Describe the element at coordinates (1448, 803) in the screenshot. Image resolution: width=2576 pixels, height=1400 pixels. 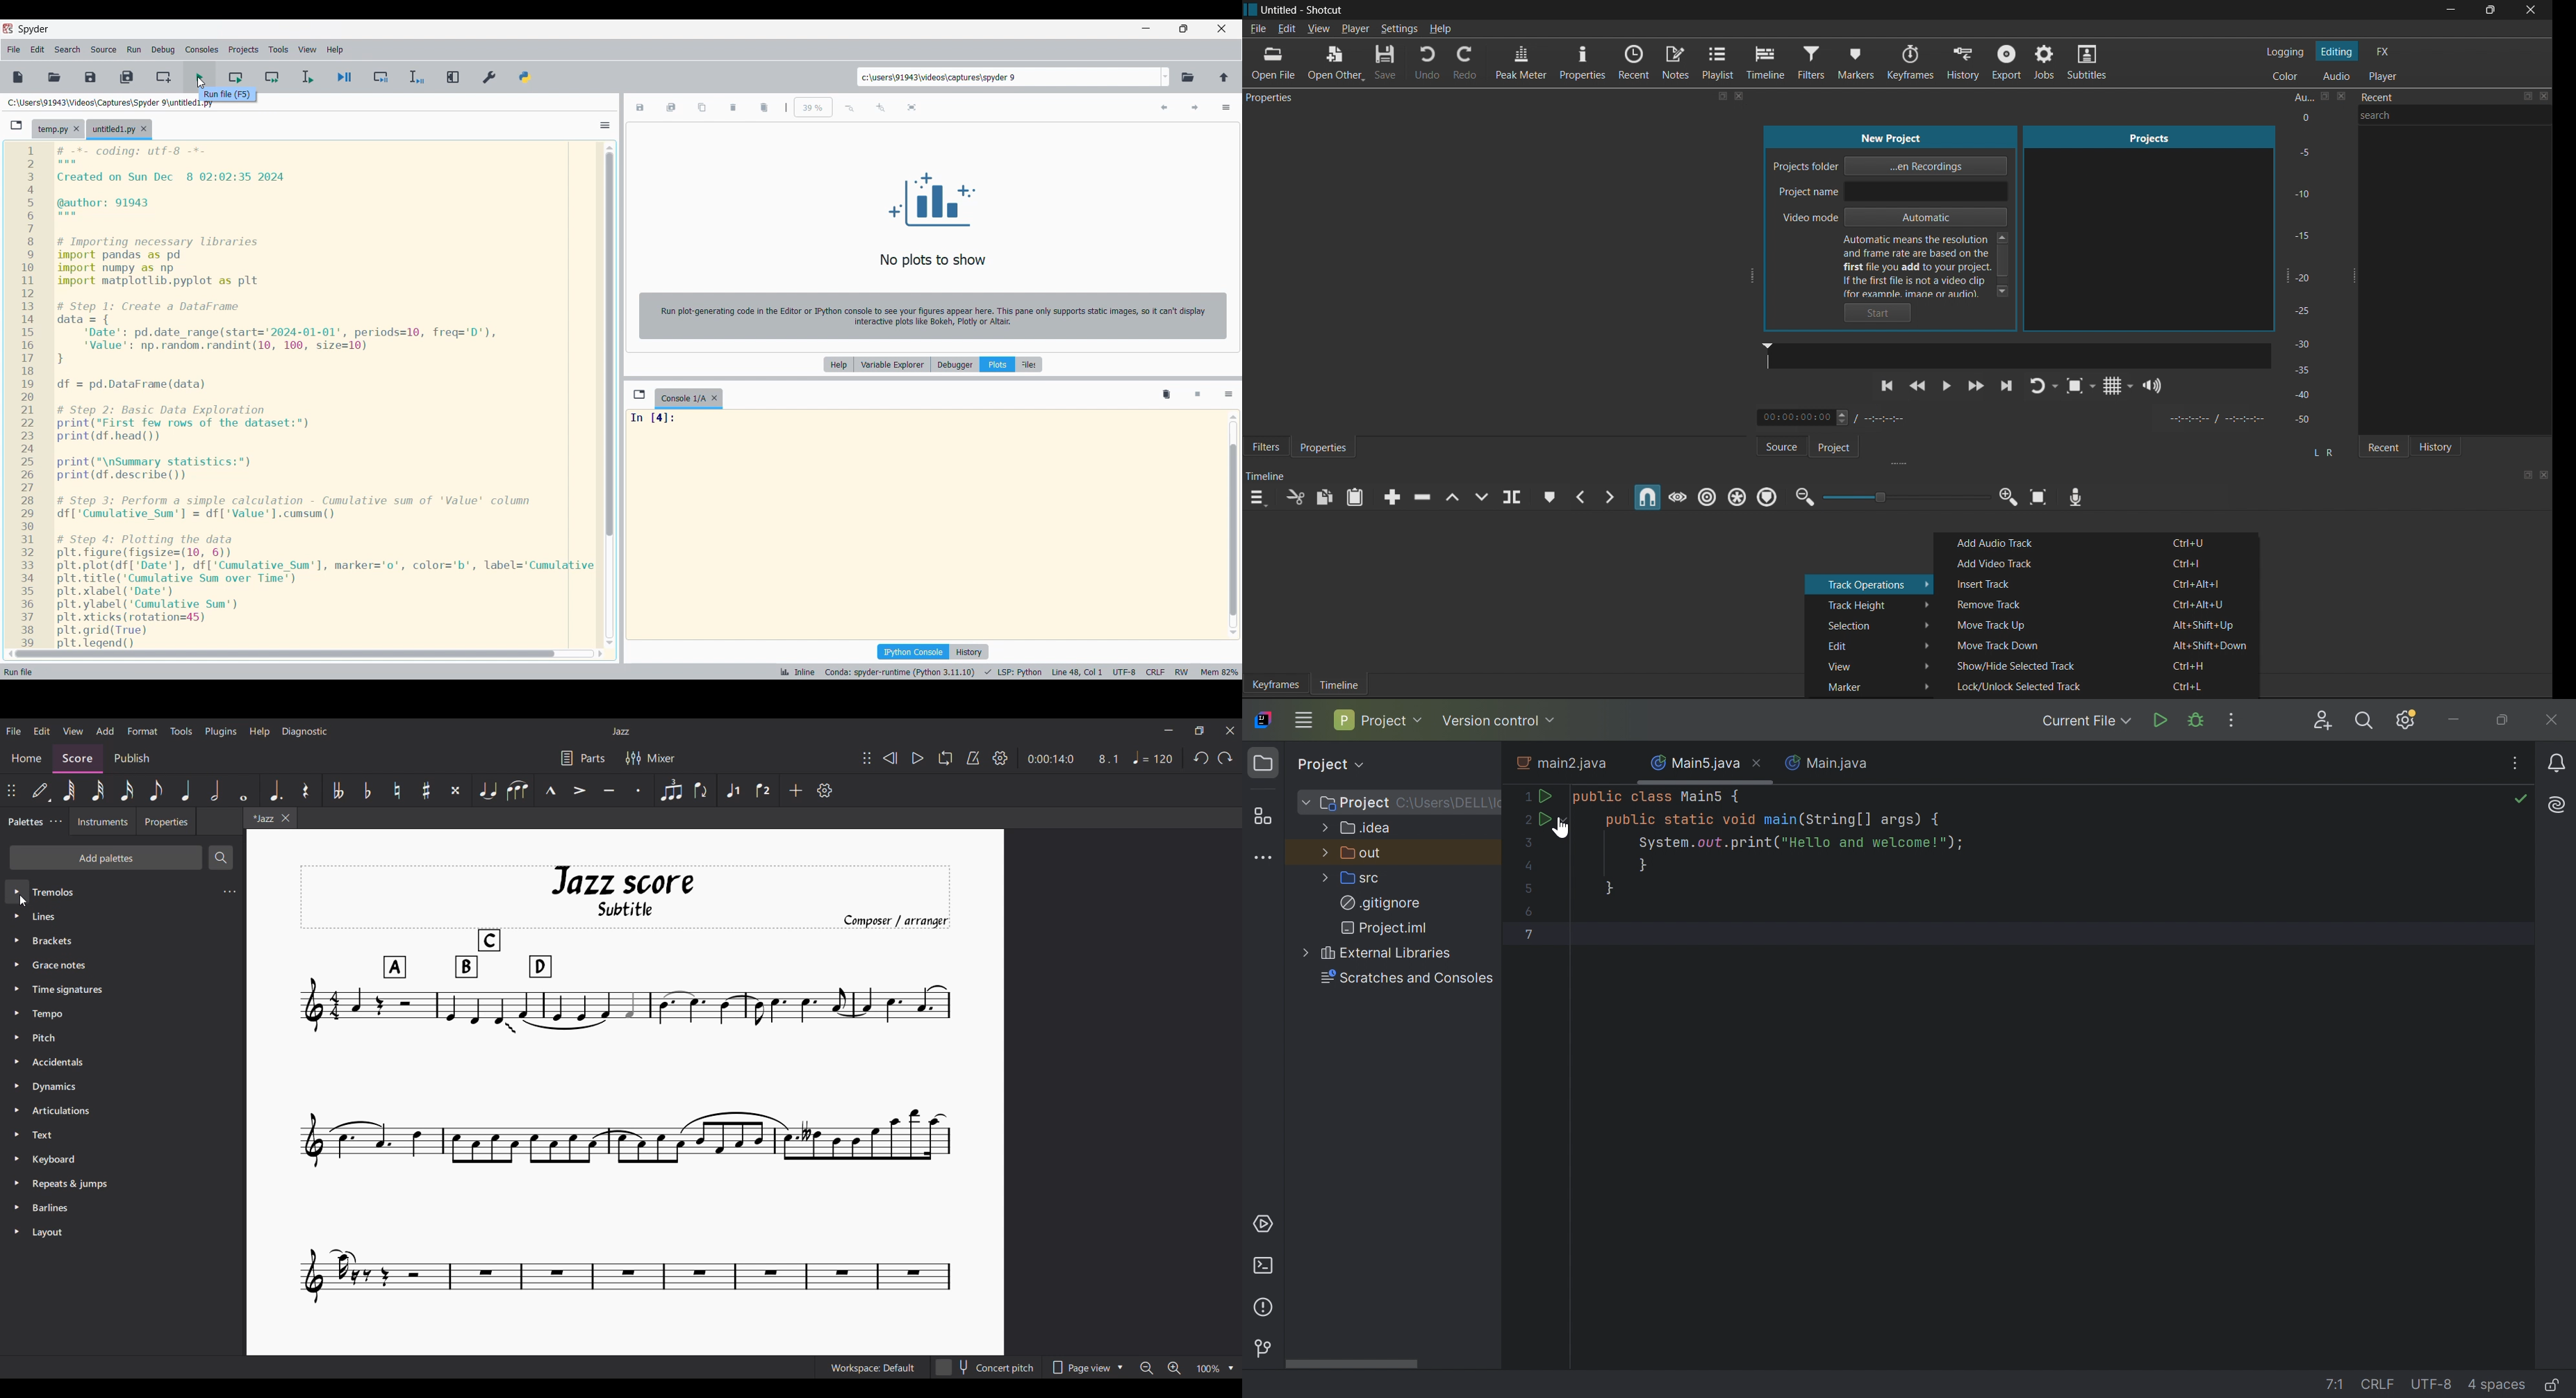
I see `C:\Users\DELL\` at that location.